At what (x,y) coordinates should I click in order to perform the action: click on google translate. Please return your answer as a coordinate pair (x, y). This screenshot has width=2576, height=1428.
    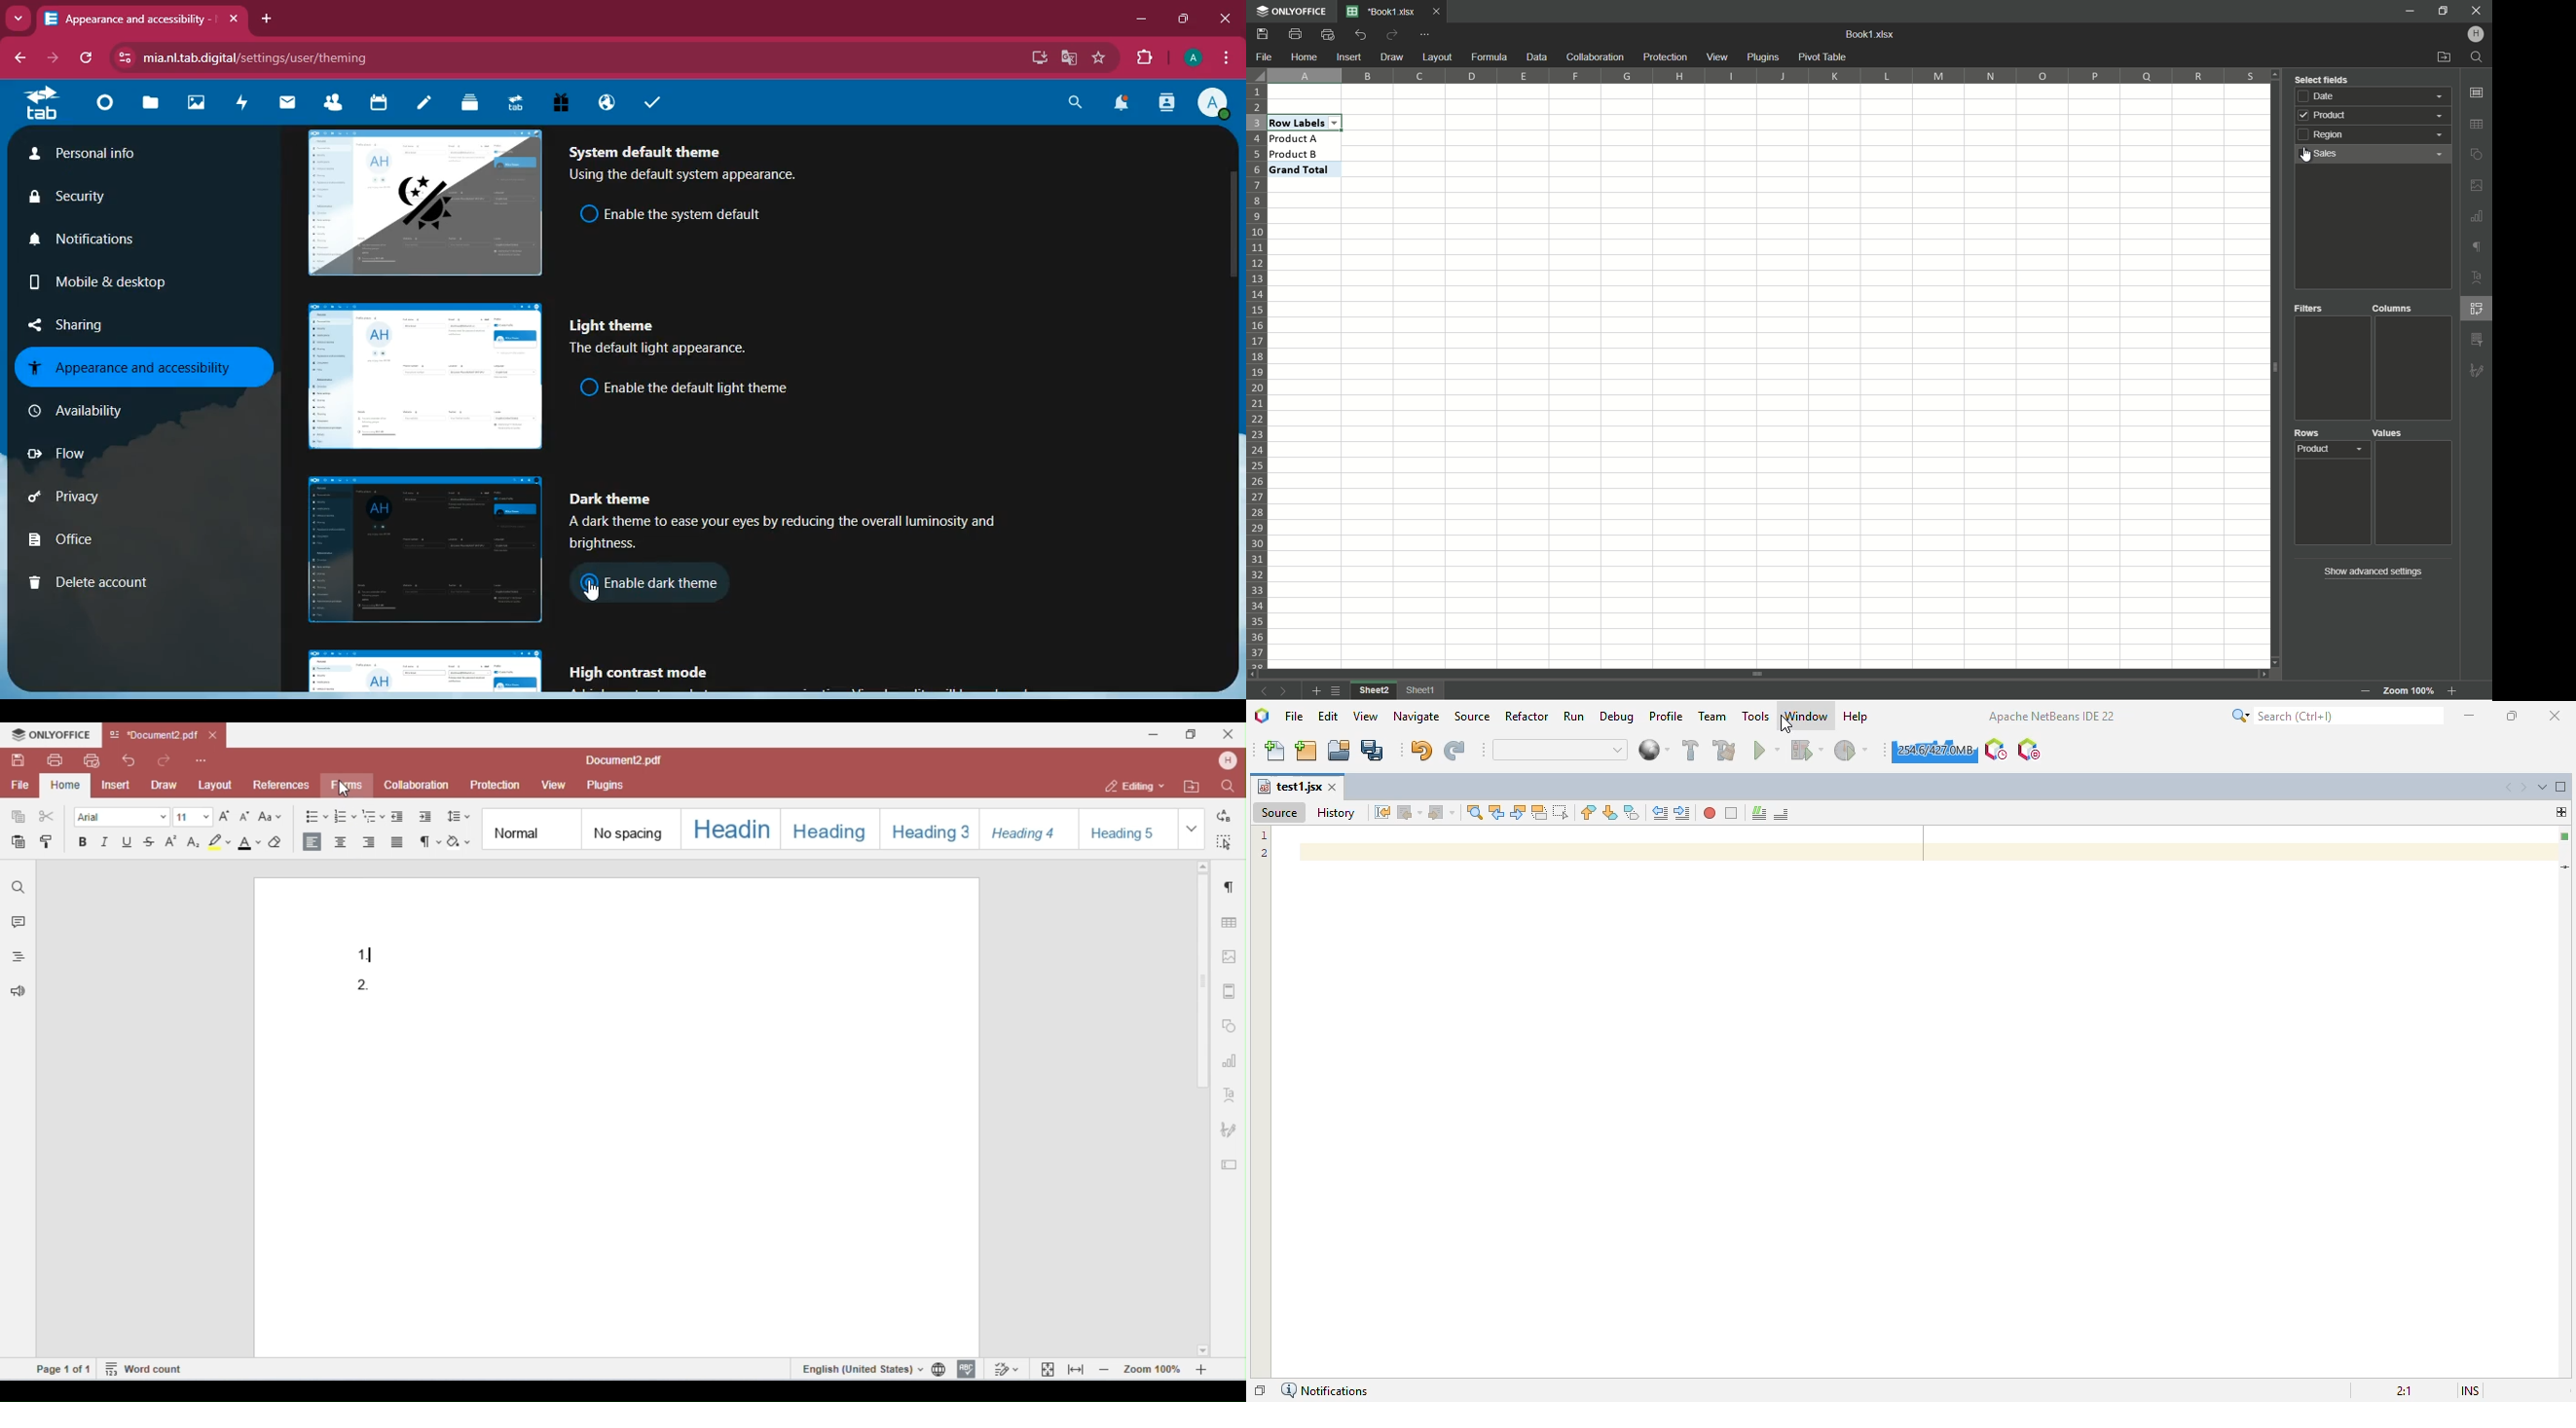
    Looking at the image, I should click on (1073, 58).